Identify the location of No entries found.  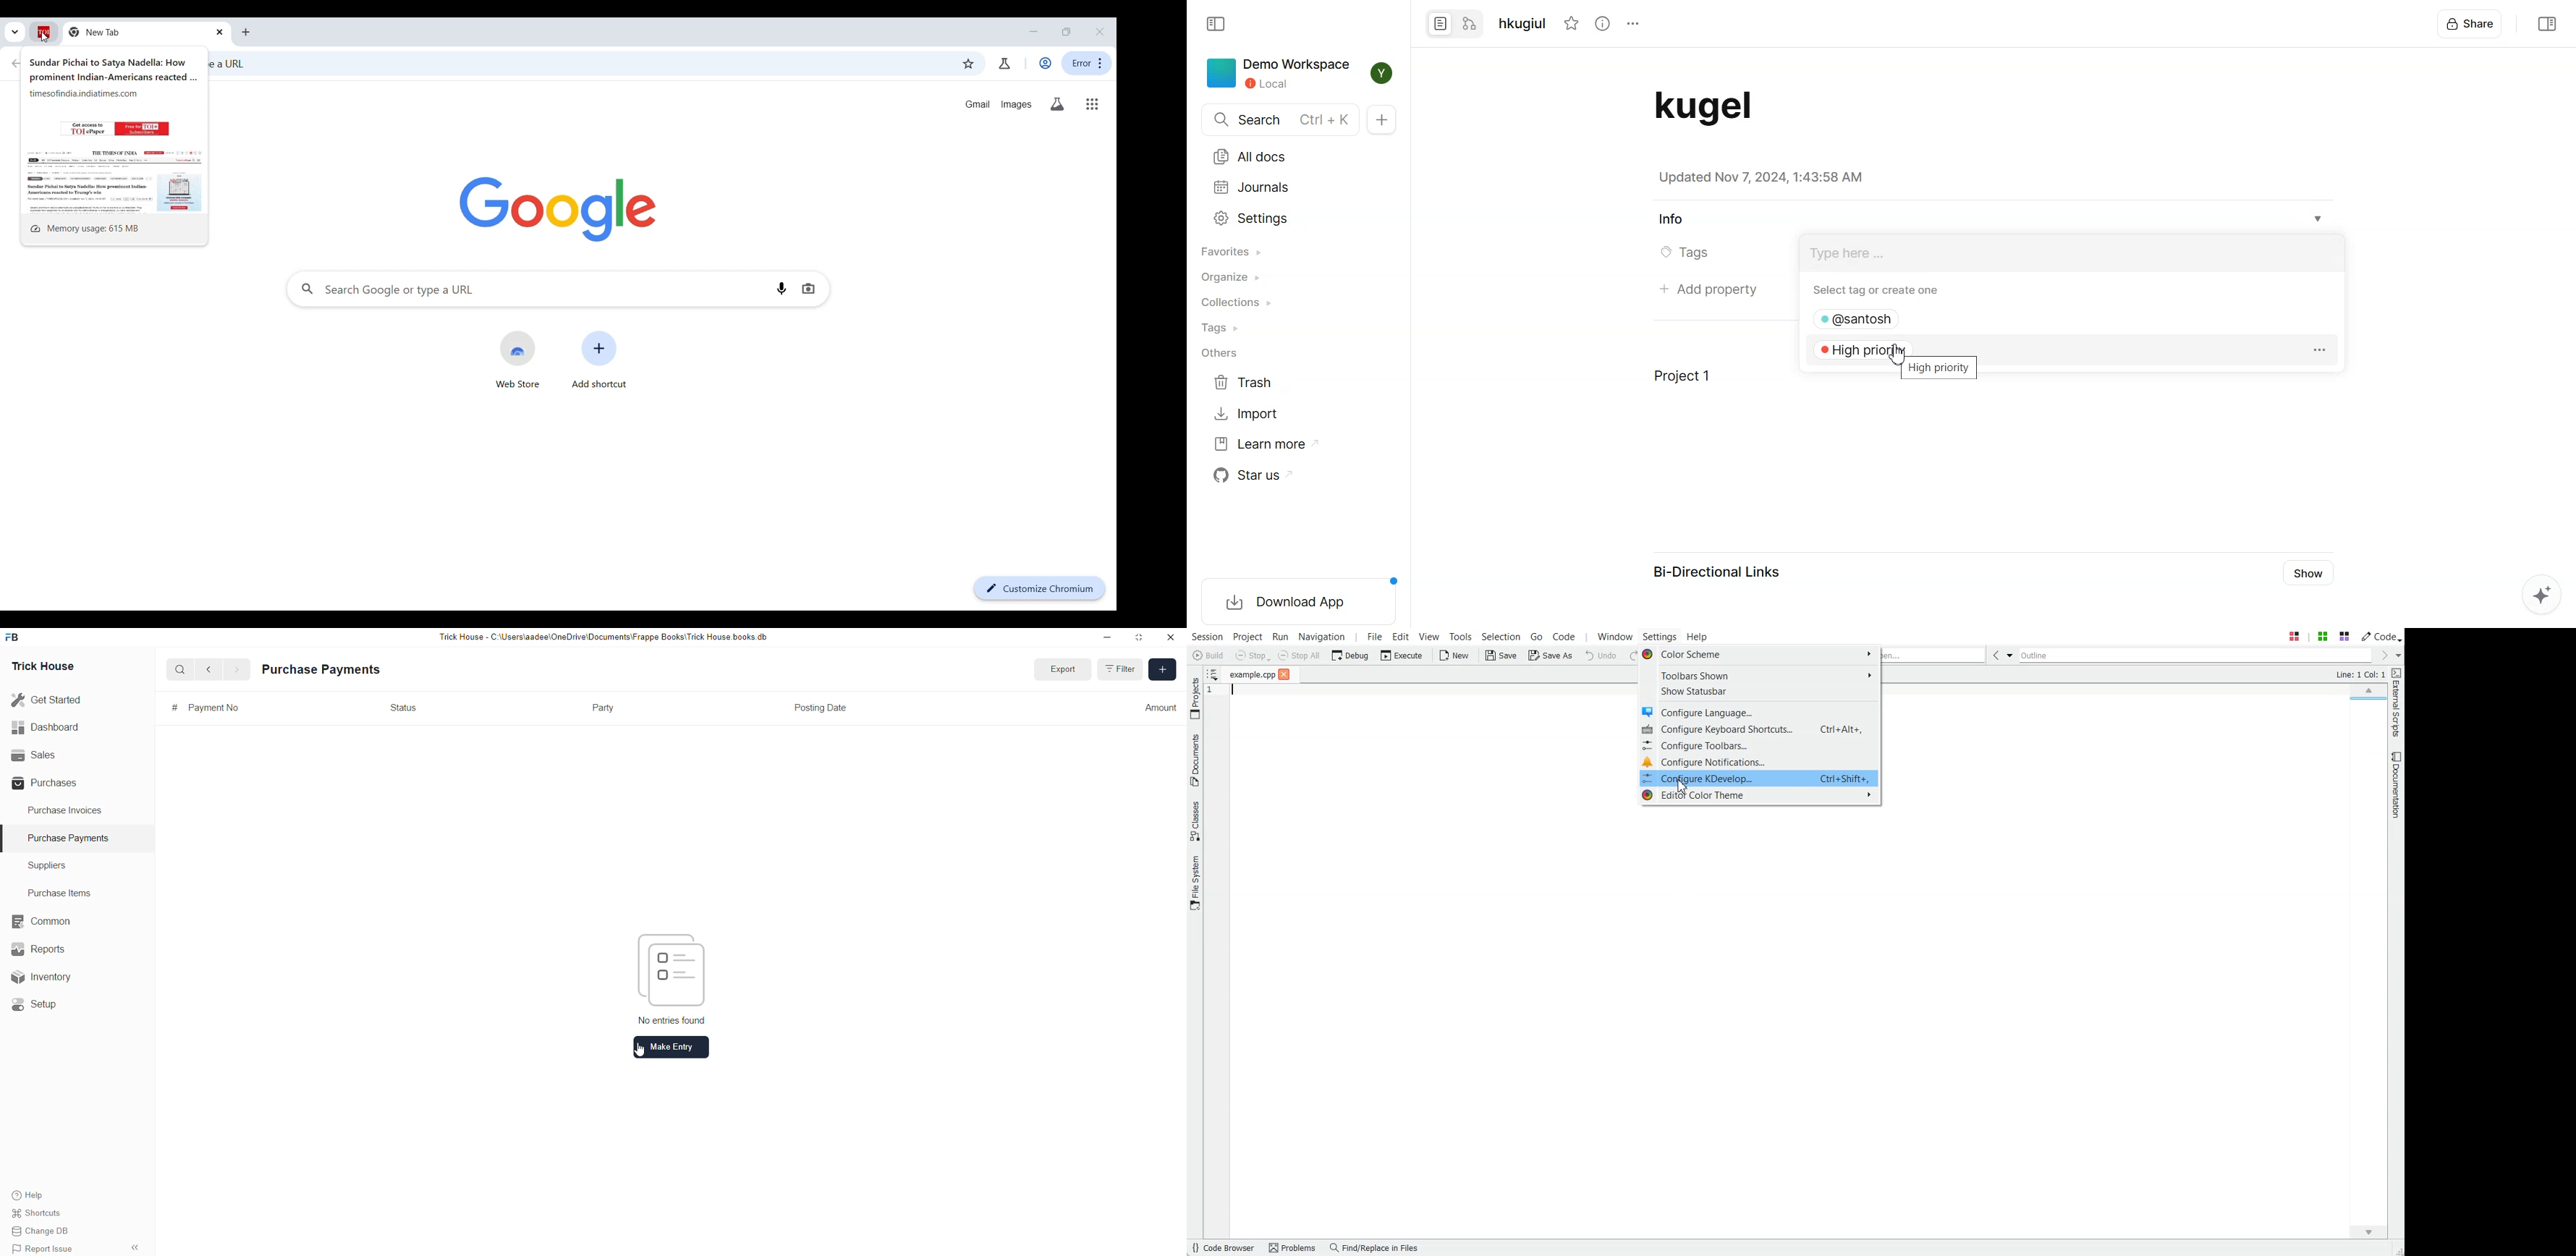
(673, 1018).